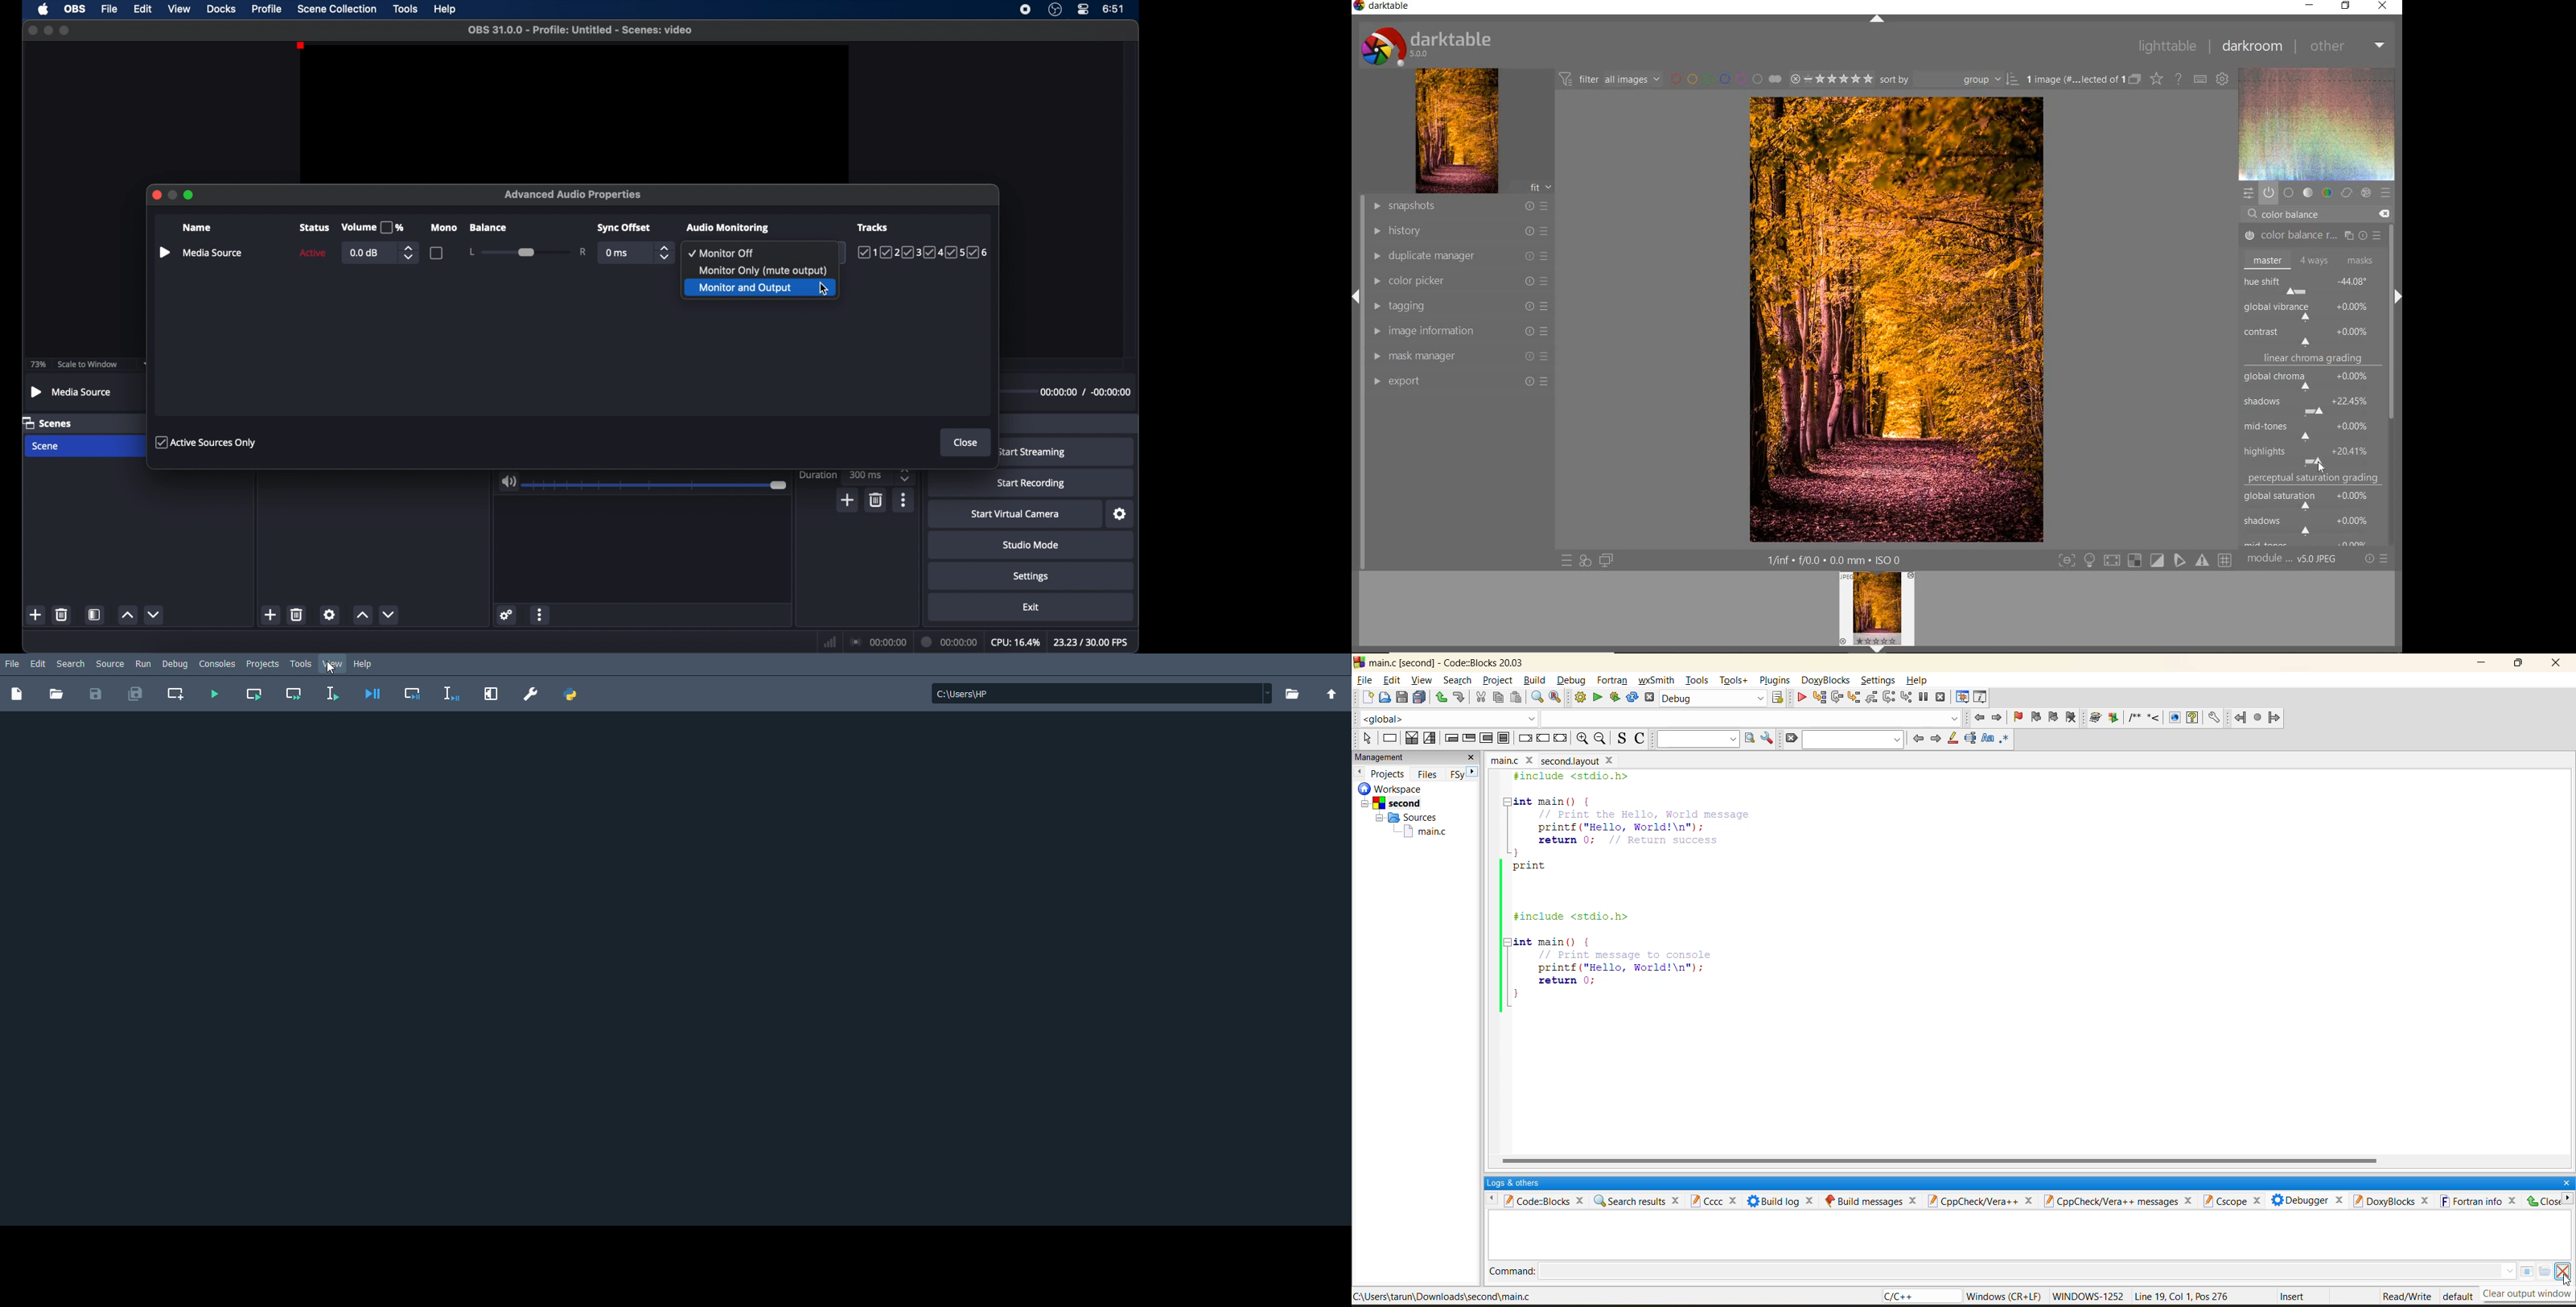  What do you see at coordinates (2253, 46) in the screenshot?
I see `darkroom` at bounding box center [2253, 46].